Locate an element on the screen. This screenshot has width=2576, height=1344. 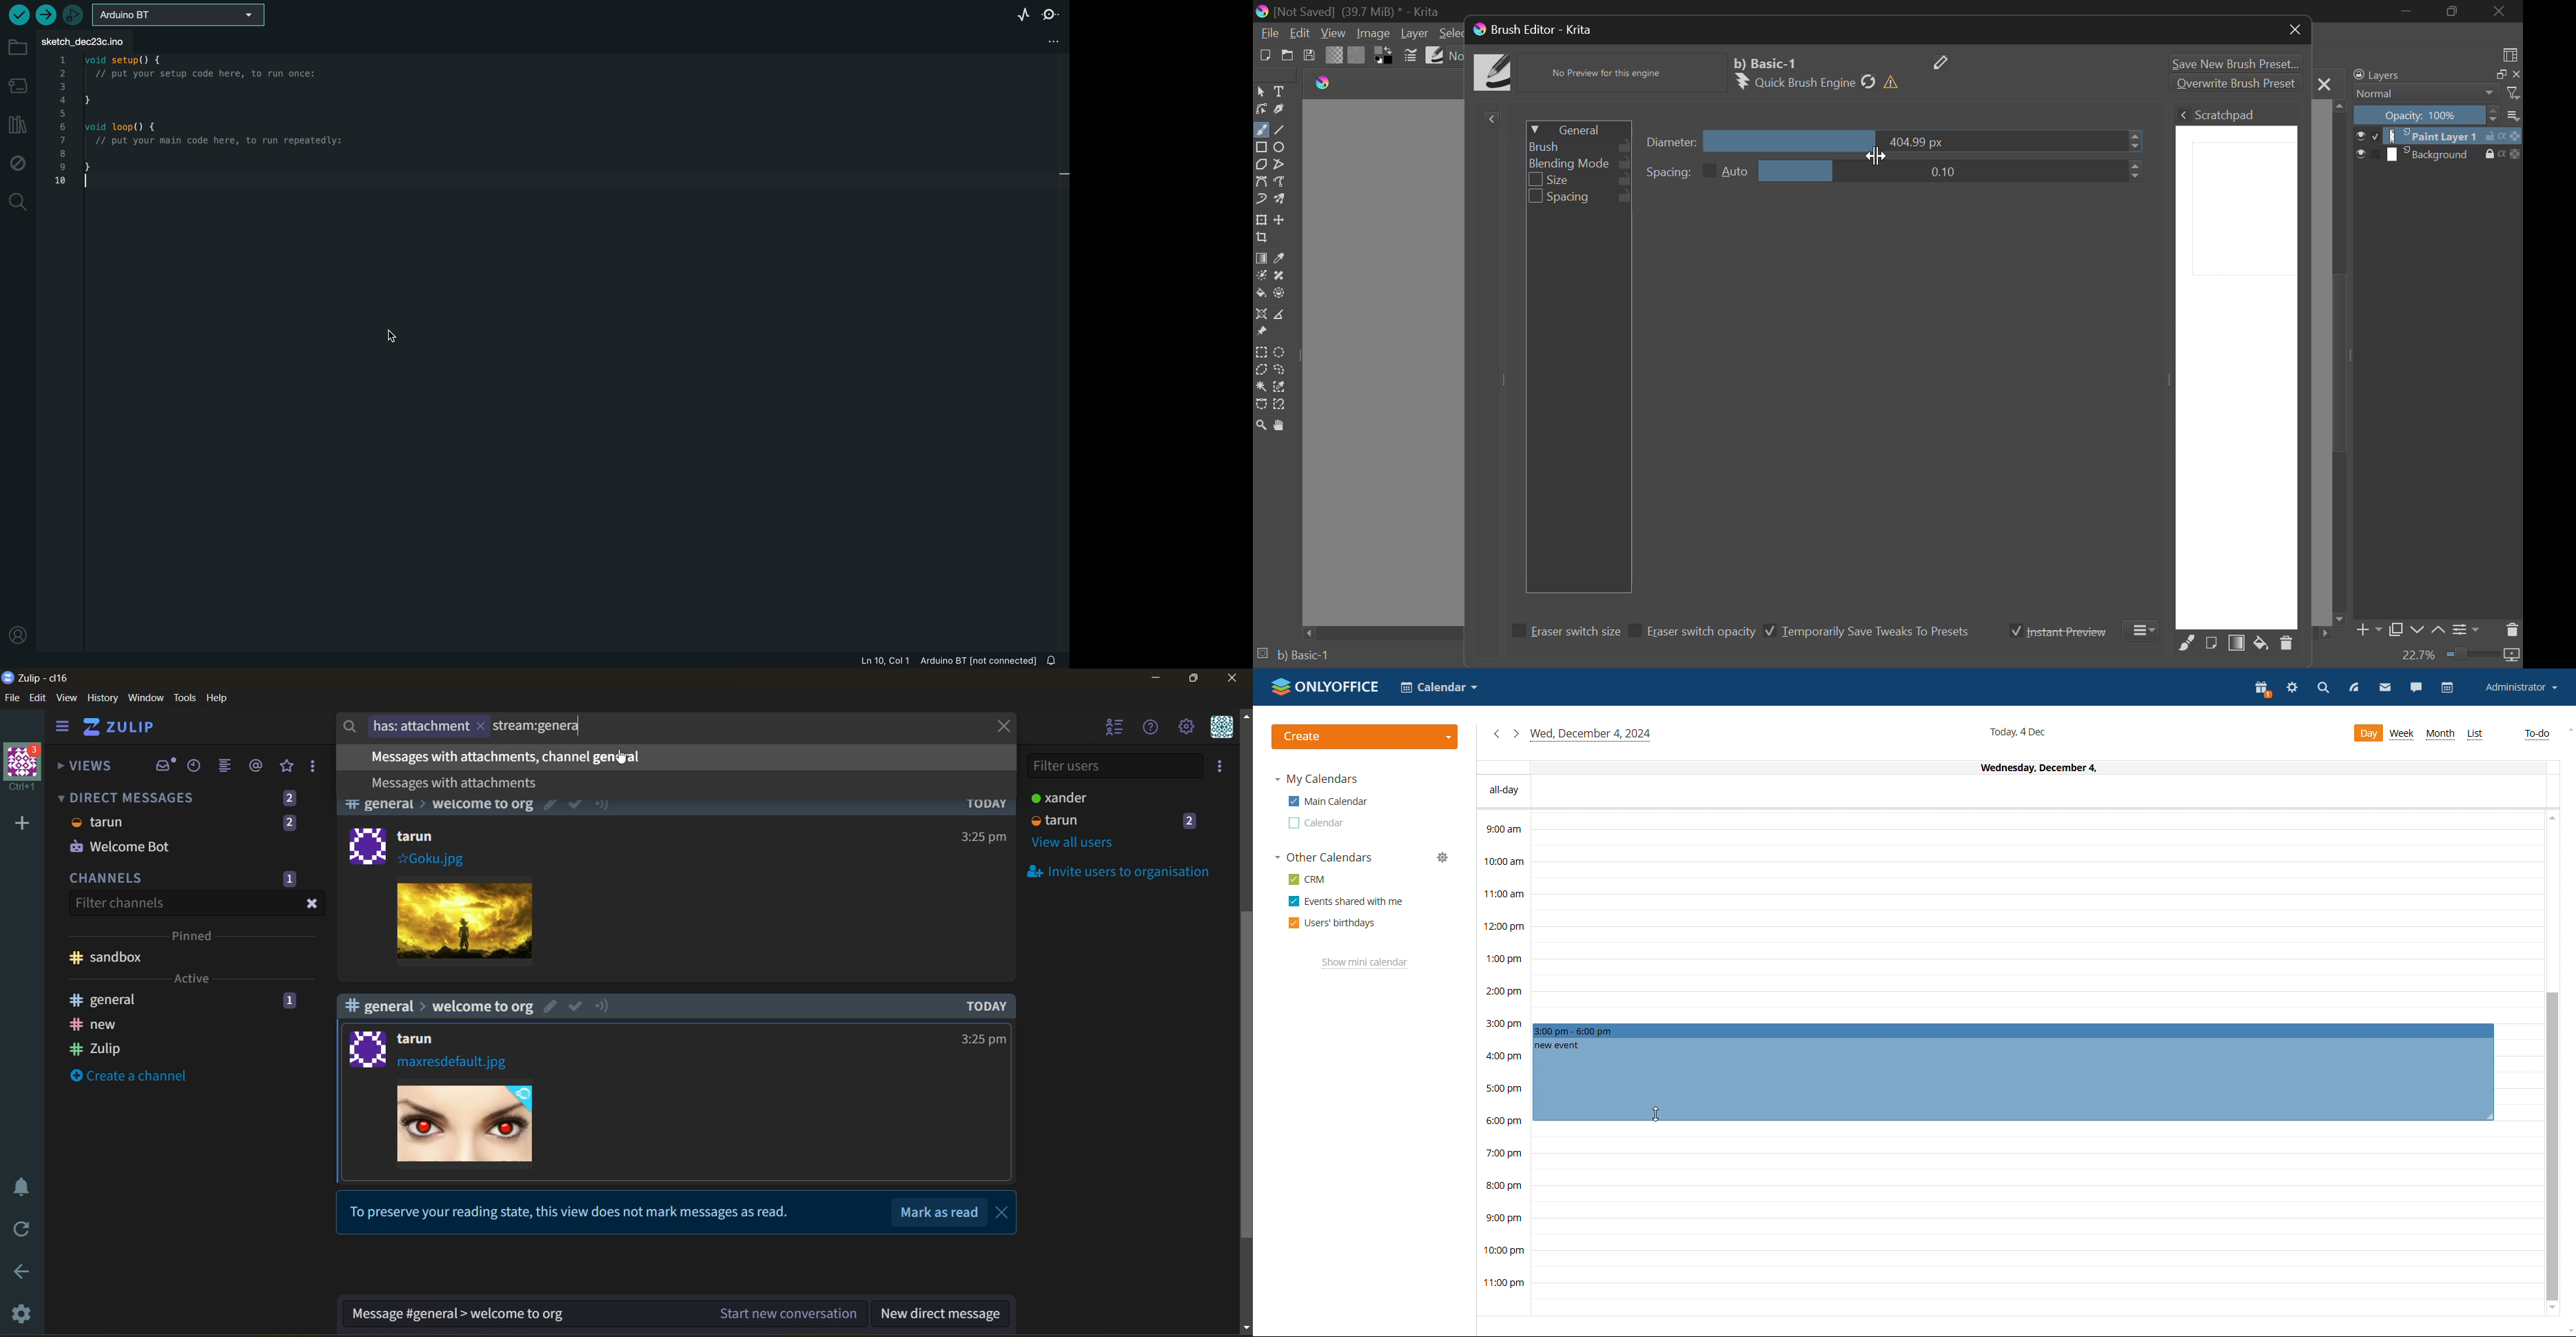
window is located at coordinates (146, 698).